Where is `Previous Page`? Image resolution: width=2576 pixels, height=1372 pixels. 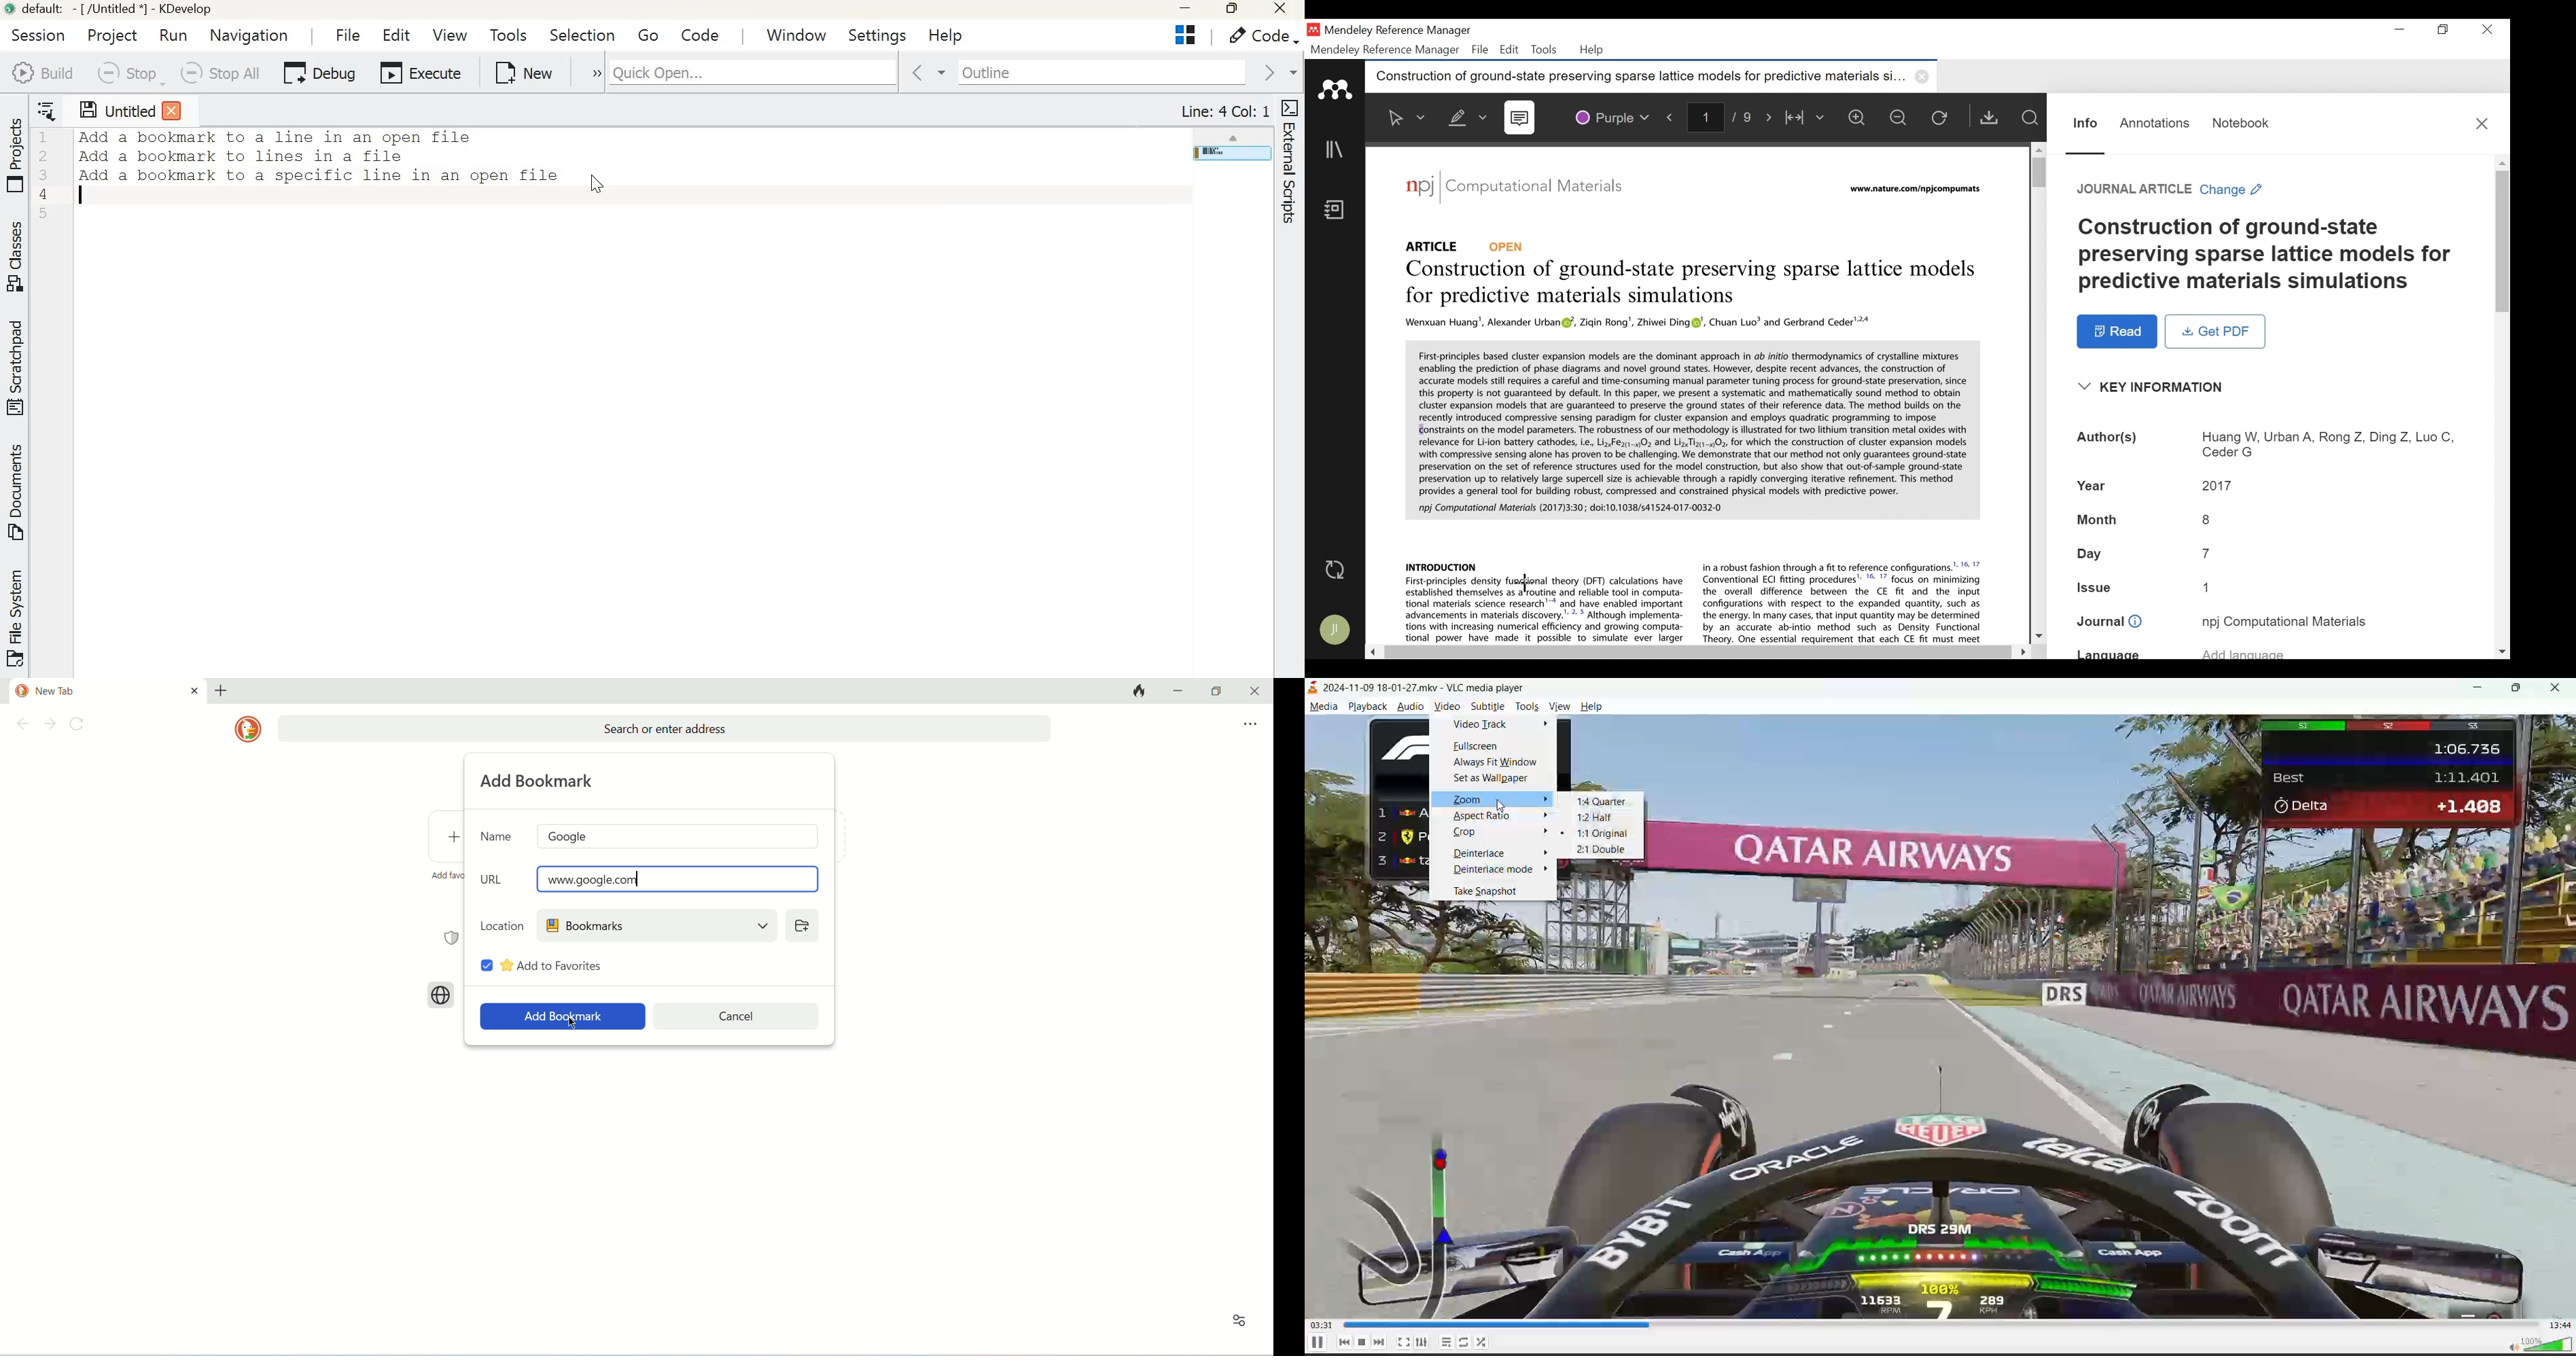
Previous Page is located at coordinates (1672, 117).